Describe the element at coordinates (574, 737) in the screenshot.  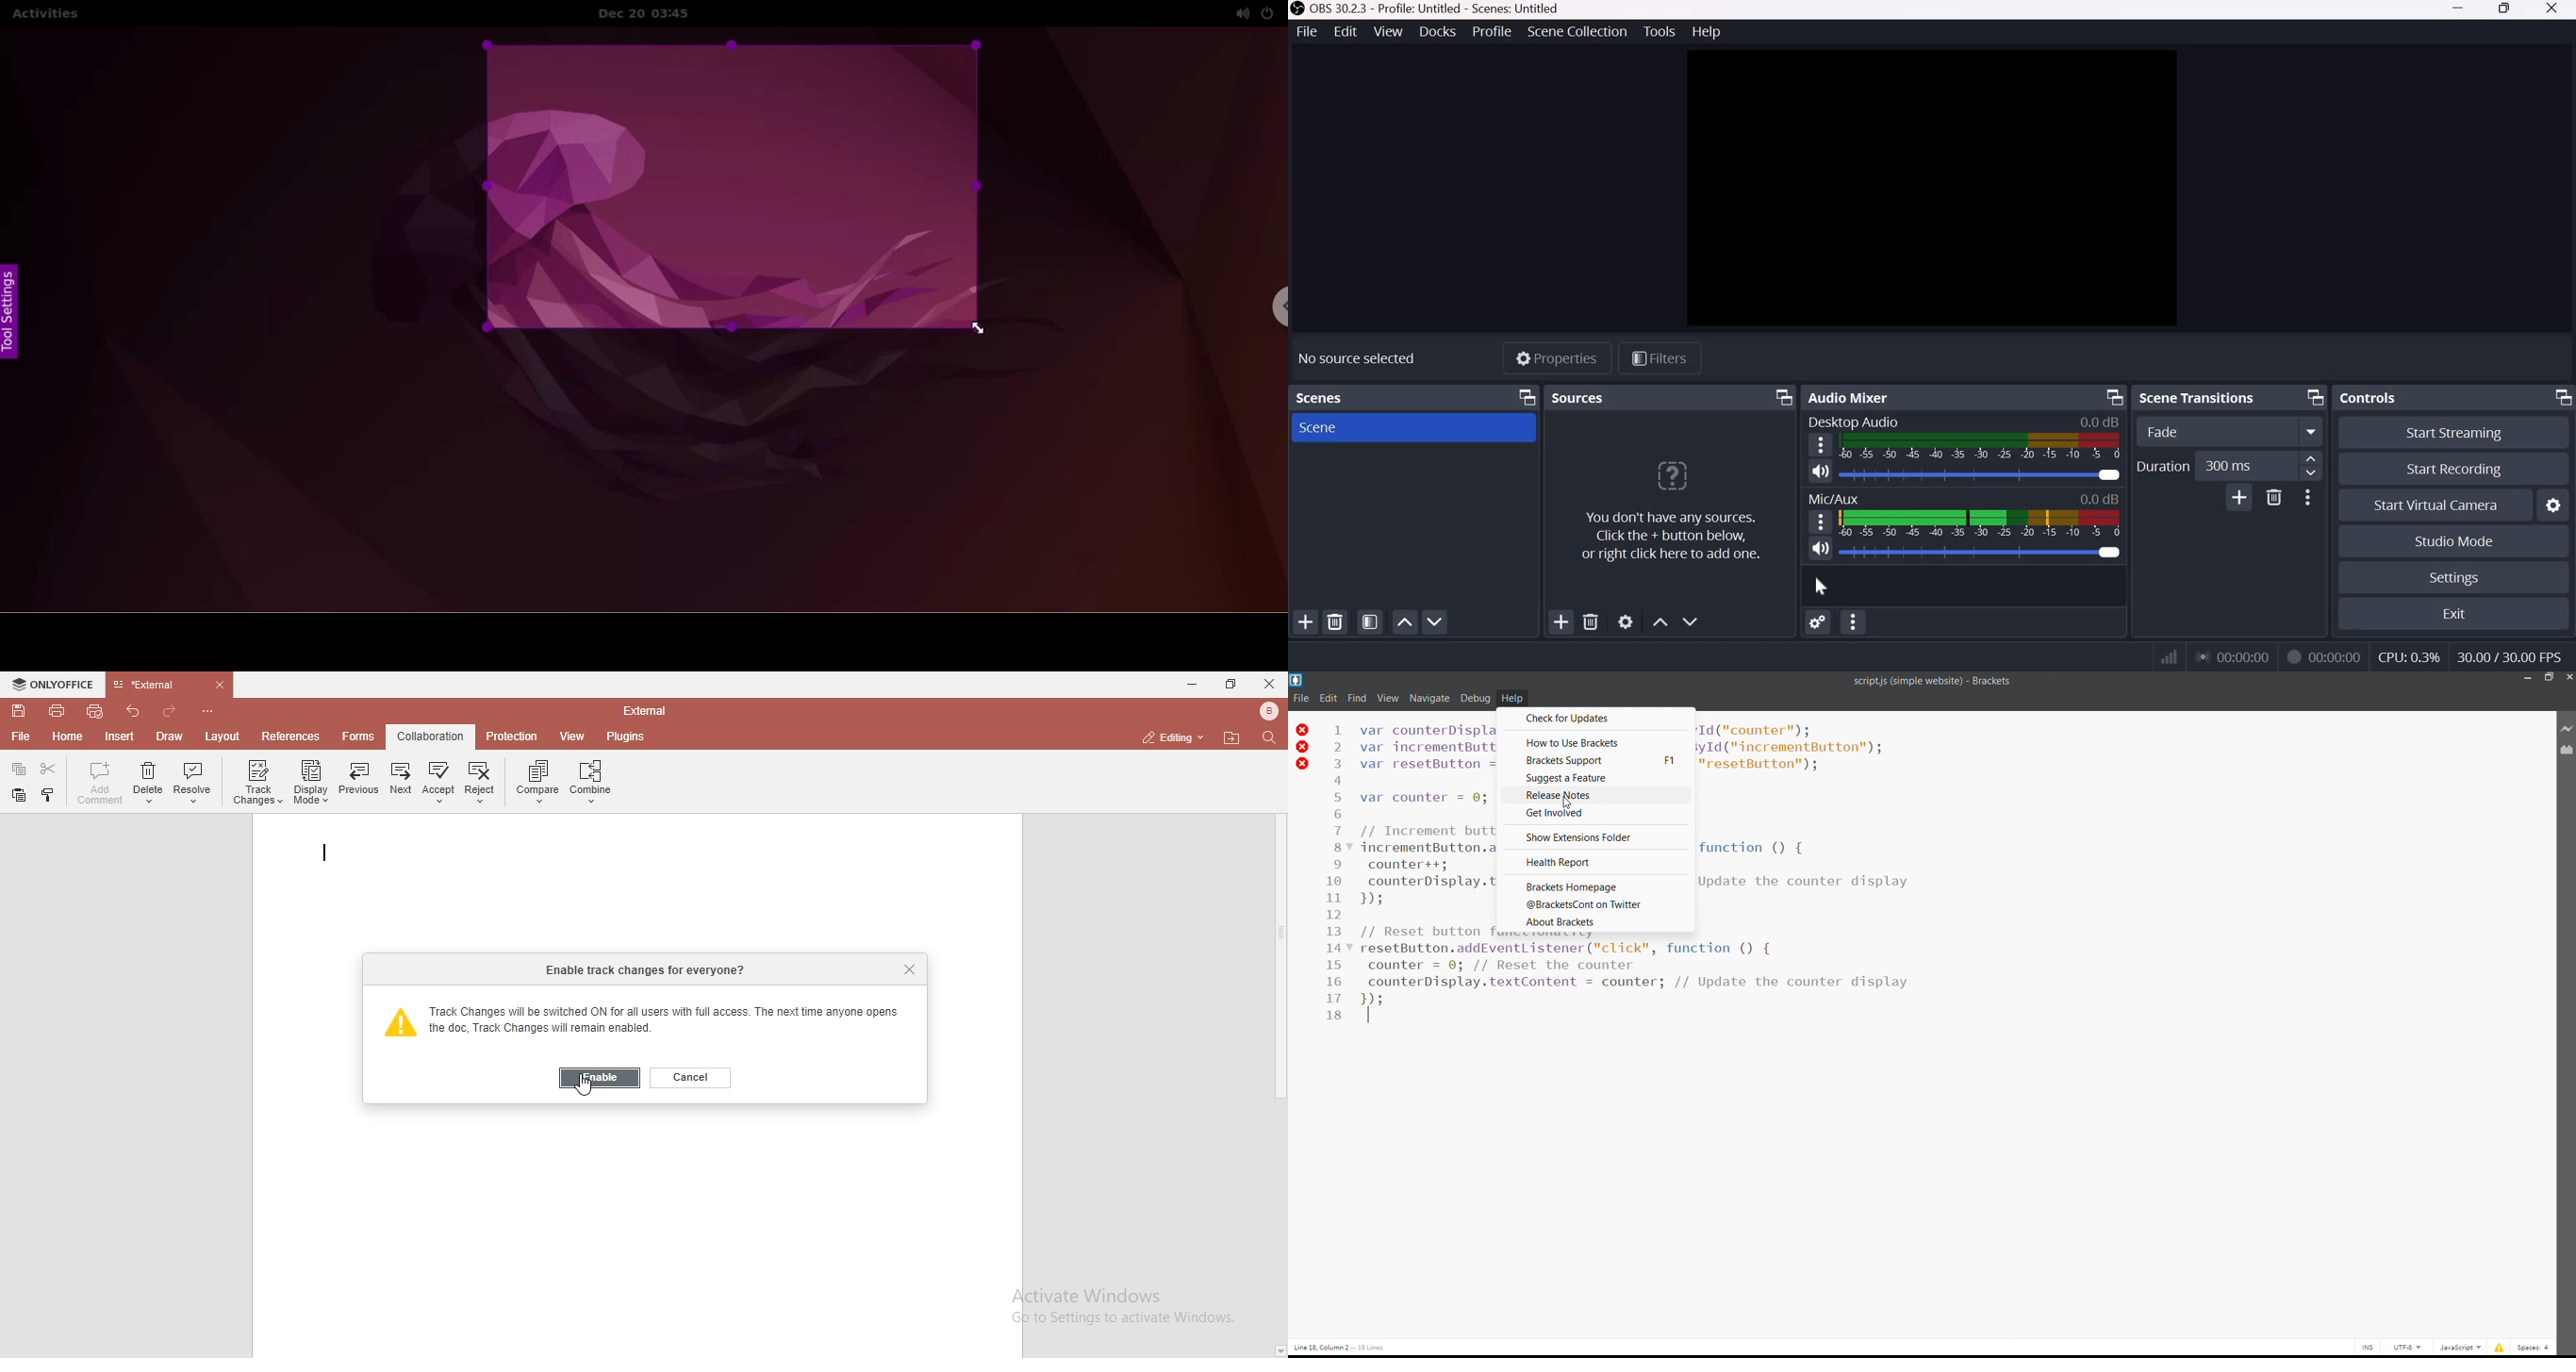
I see `view` at that location.